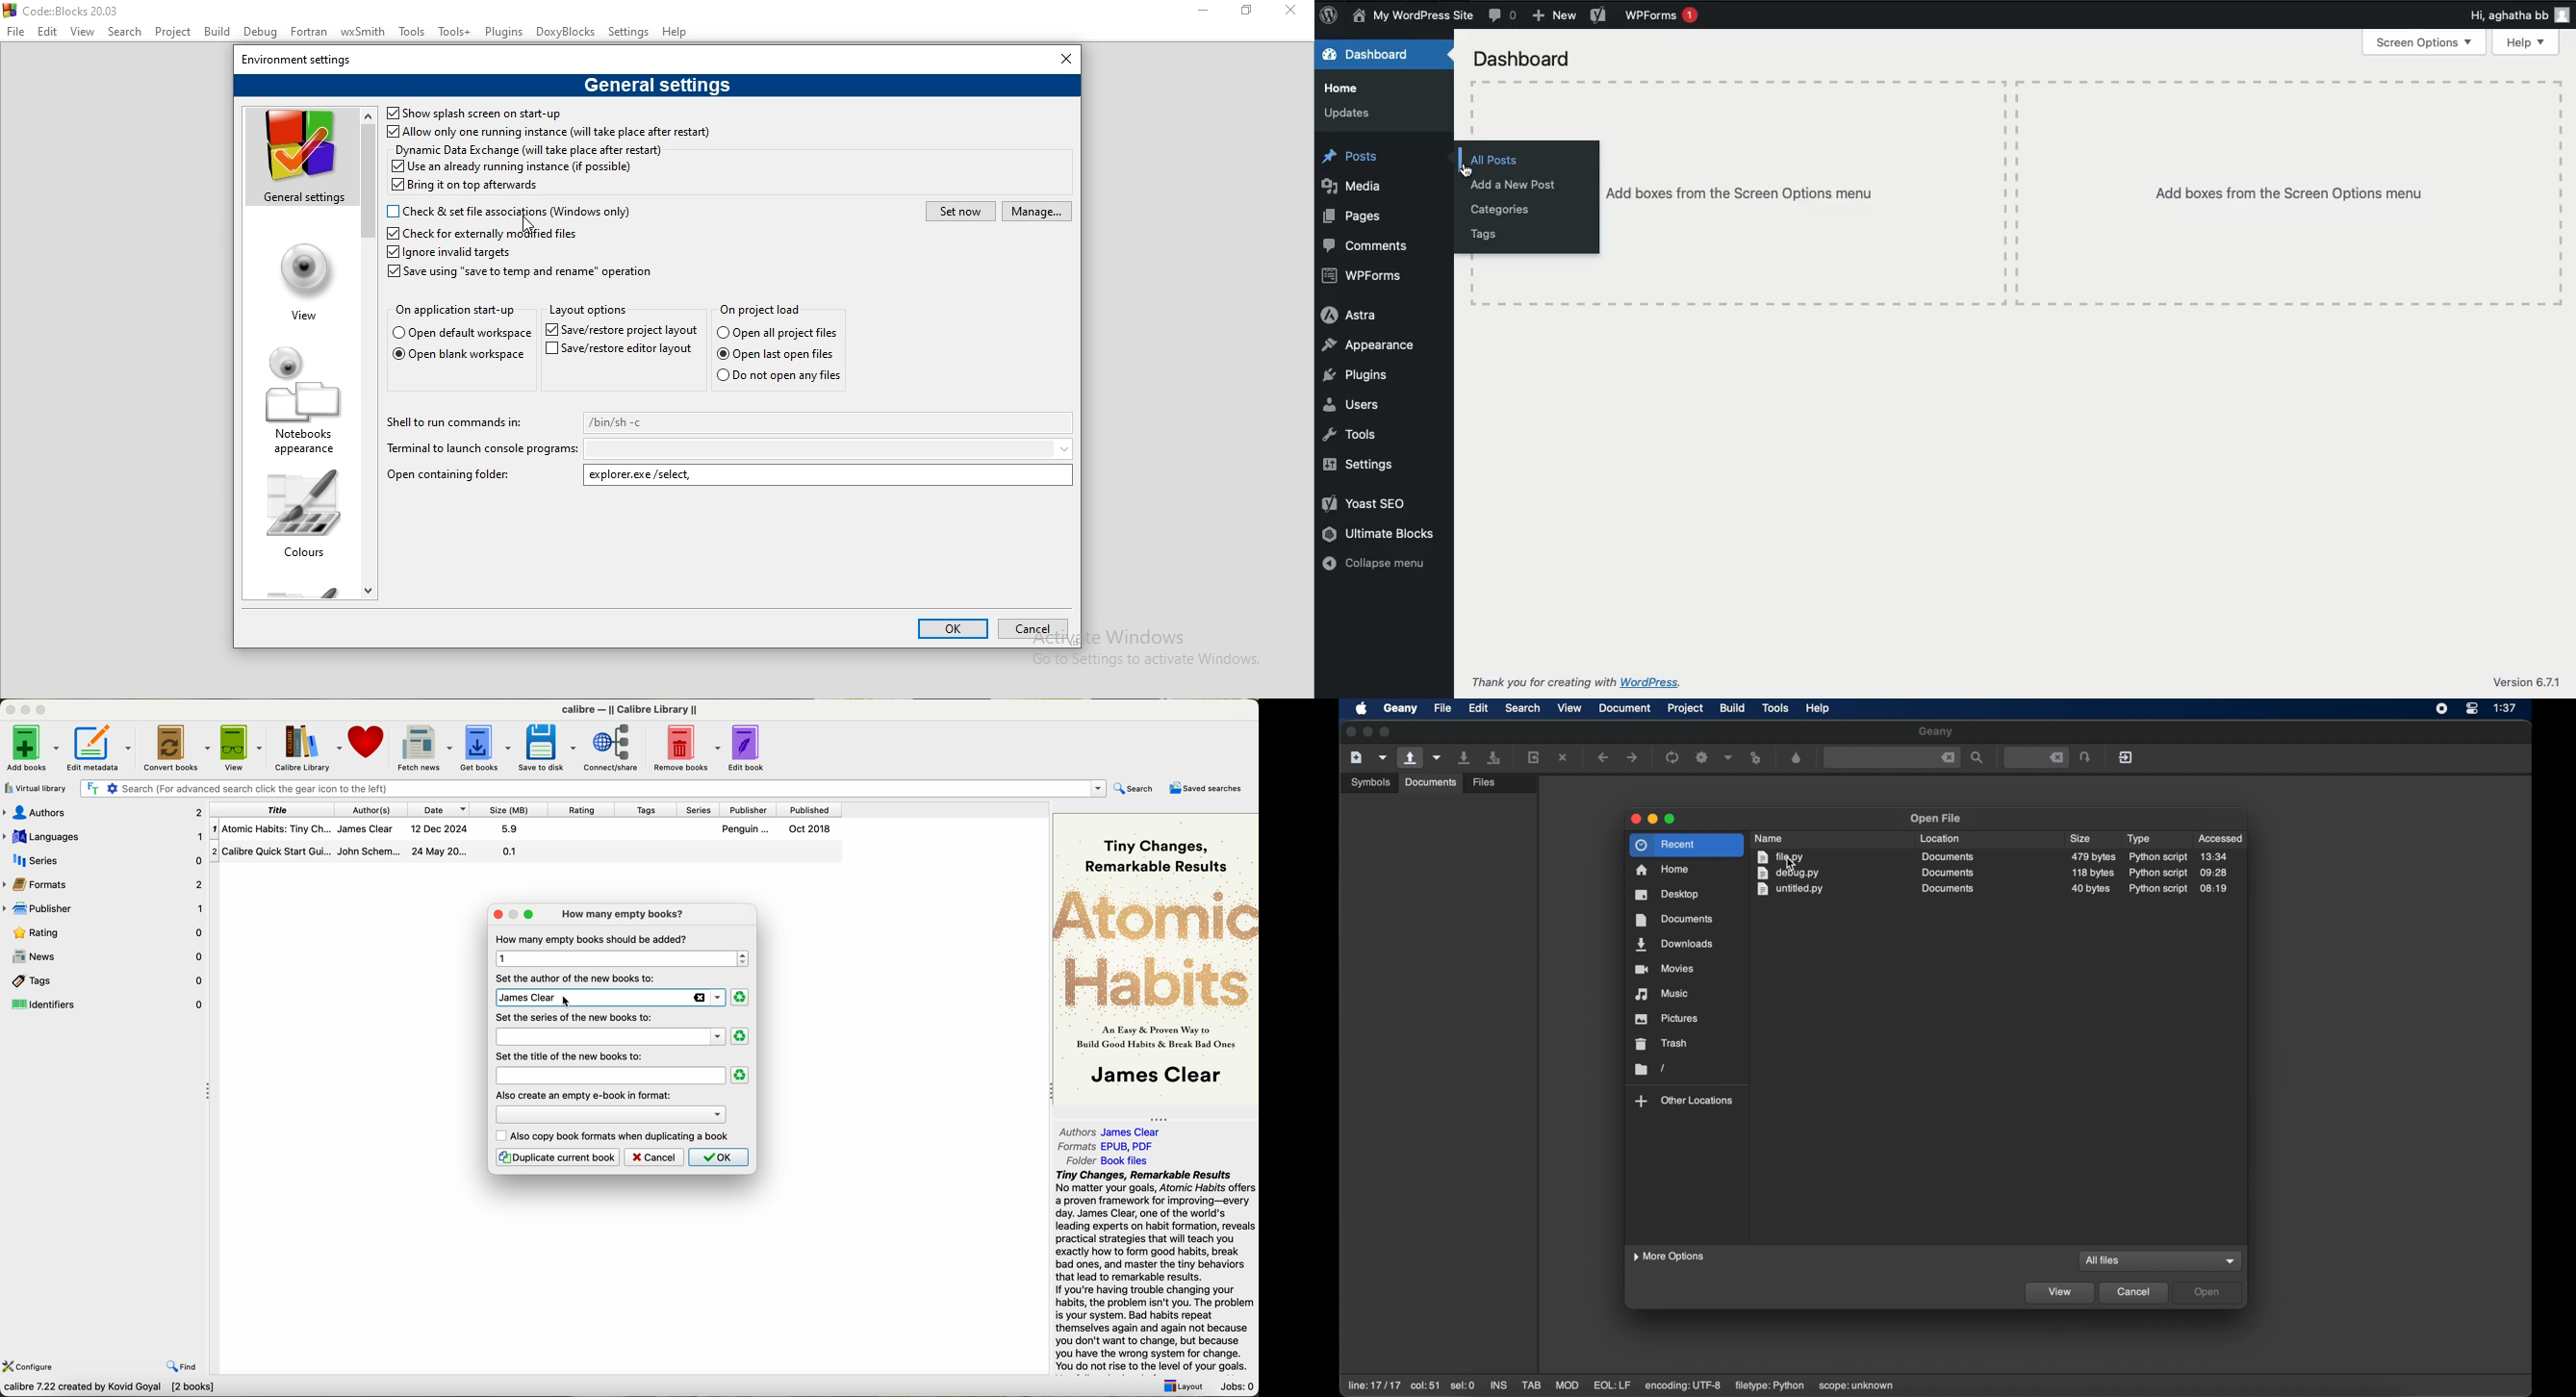  Describe the element at coordinates (626, 914) in the screenshot. I see `how many empty books?` at that location.